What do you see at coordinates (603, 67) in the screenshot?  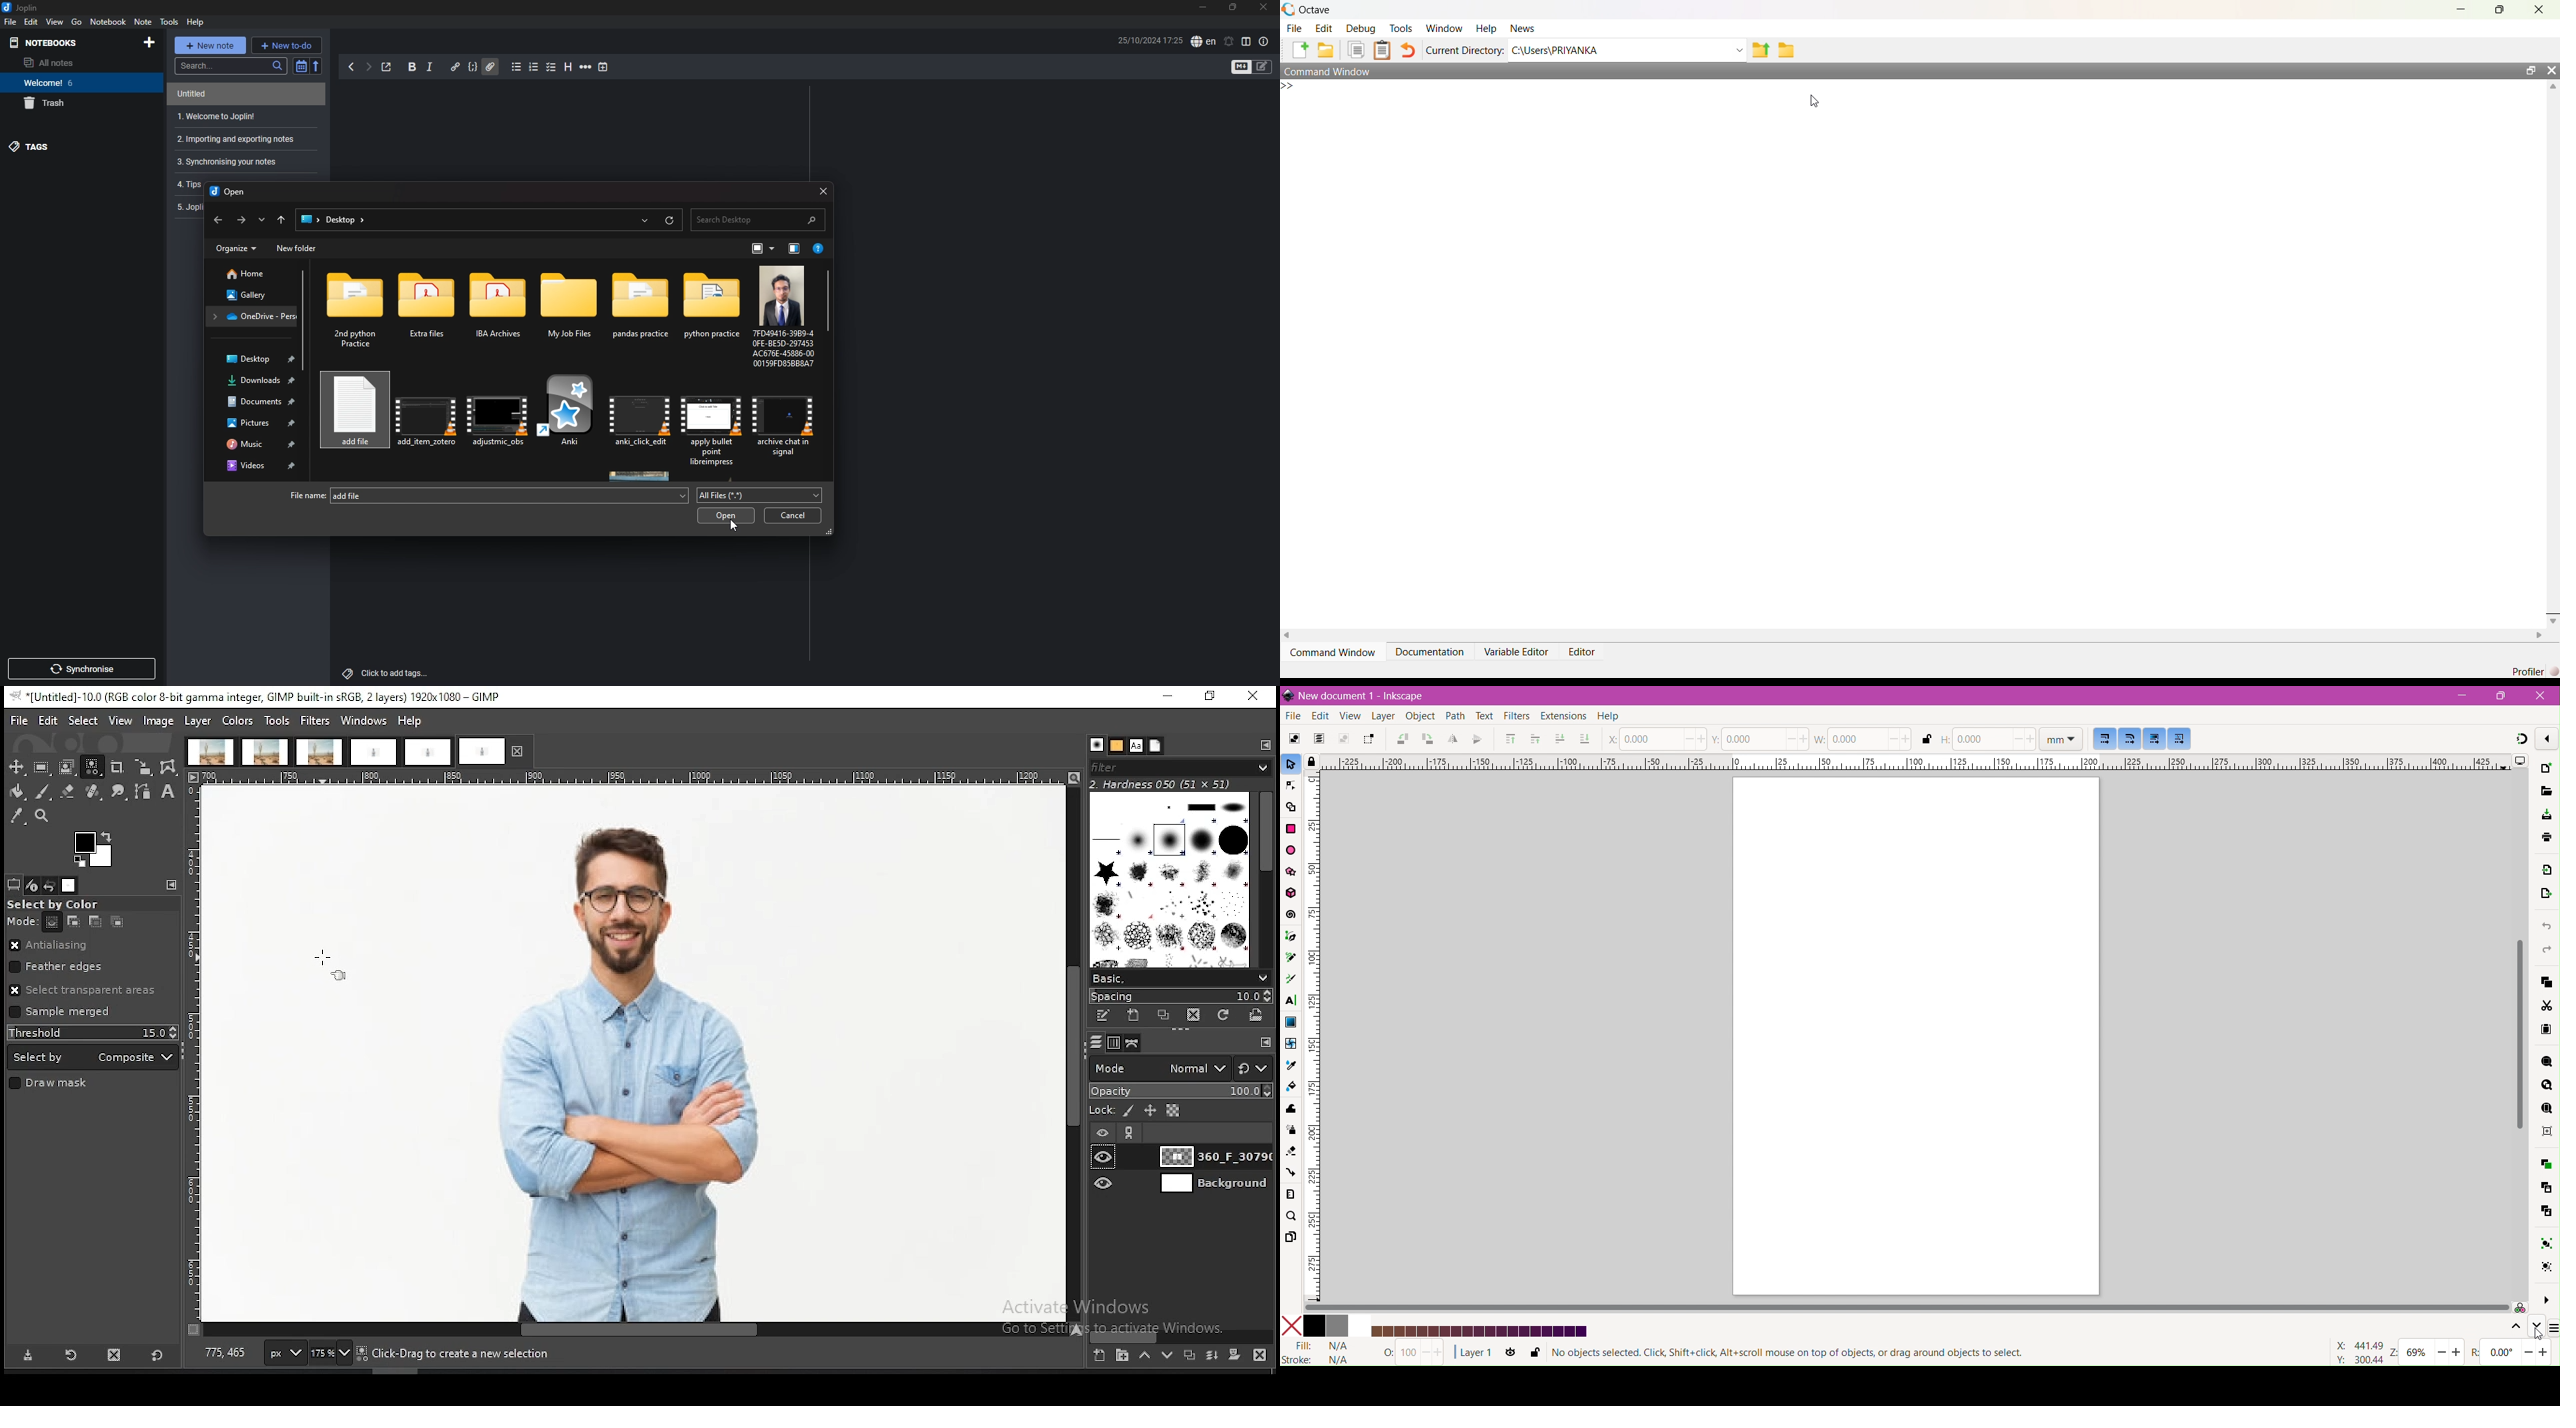 I see `insert time` at bounding box center [603, 67].